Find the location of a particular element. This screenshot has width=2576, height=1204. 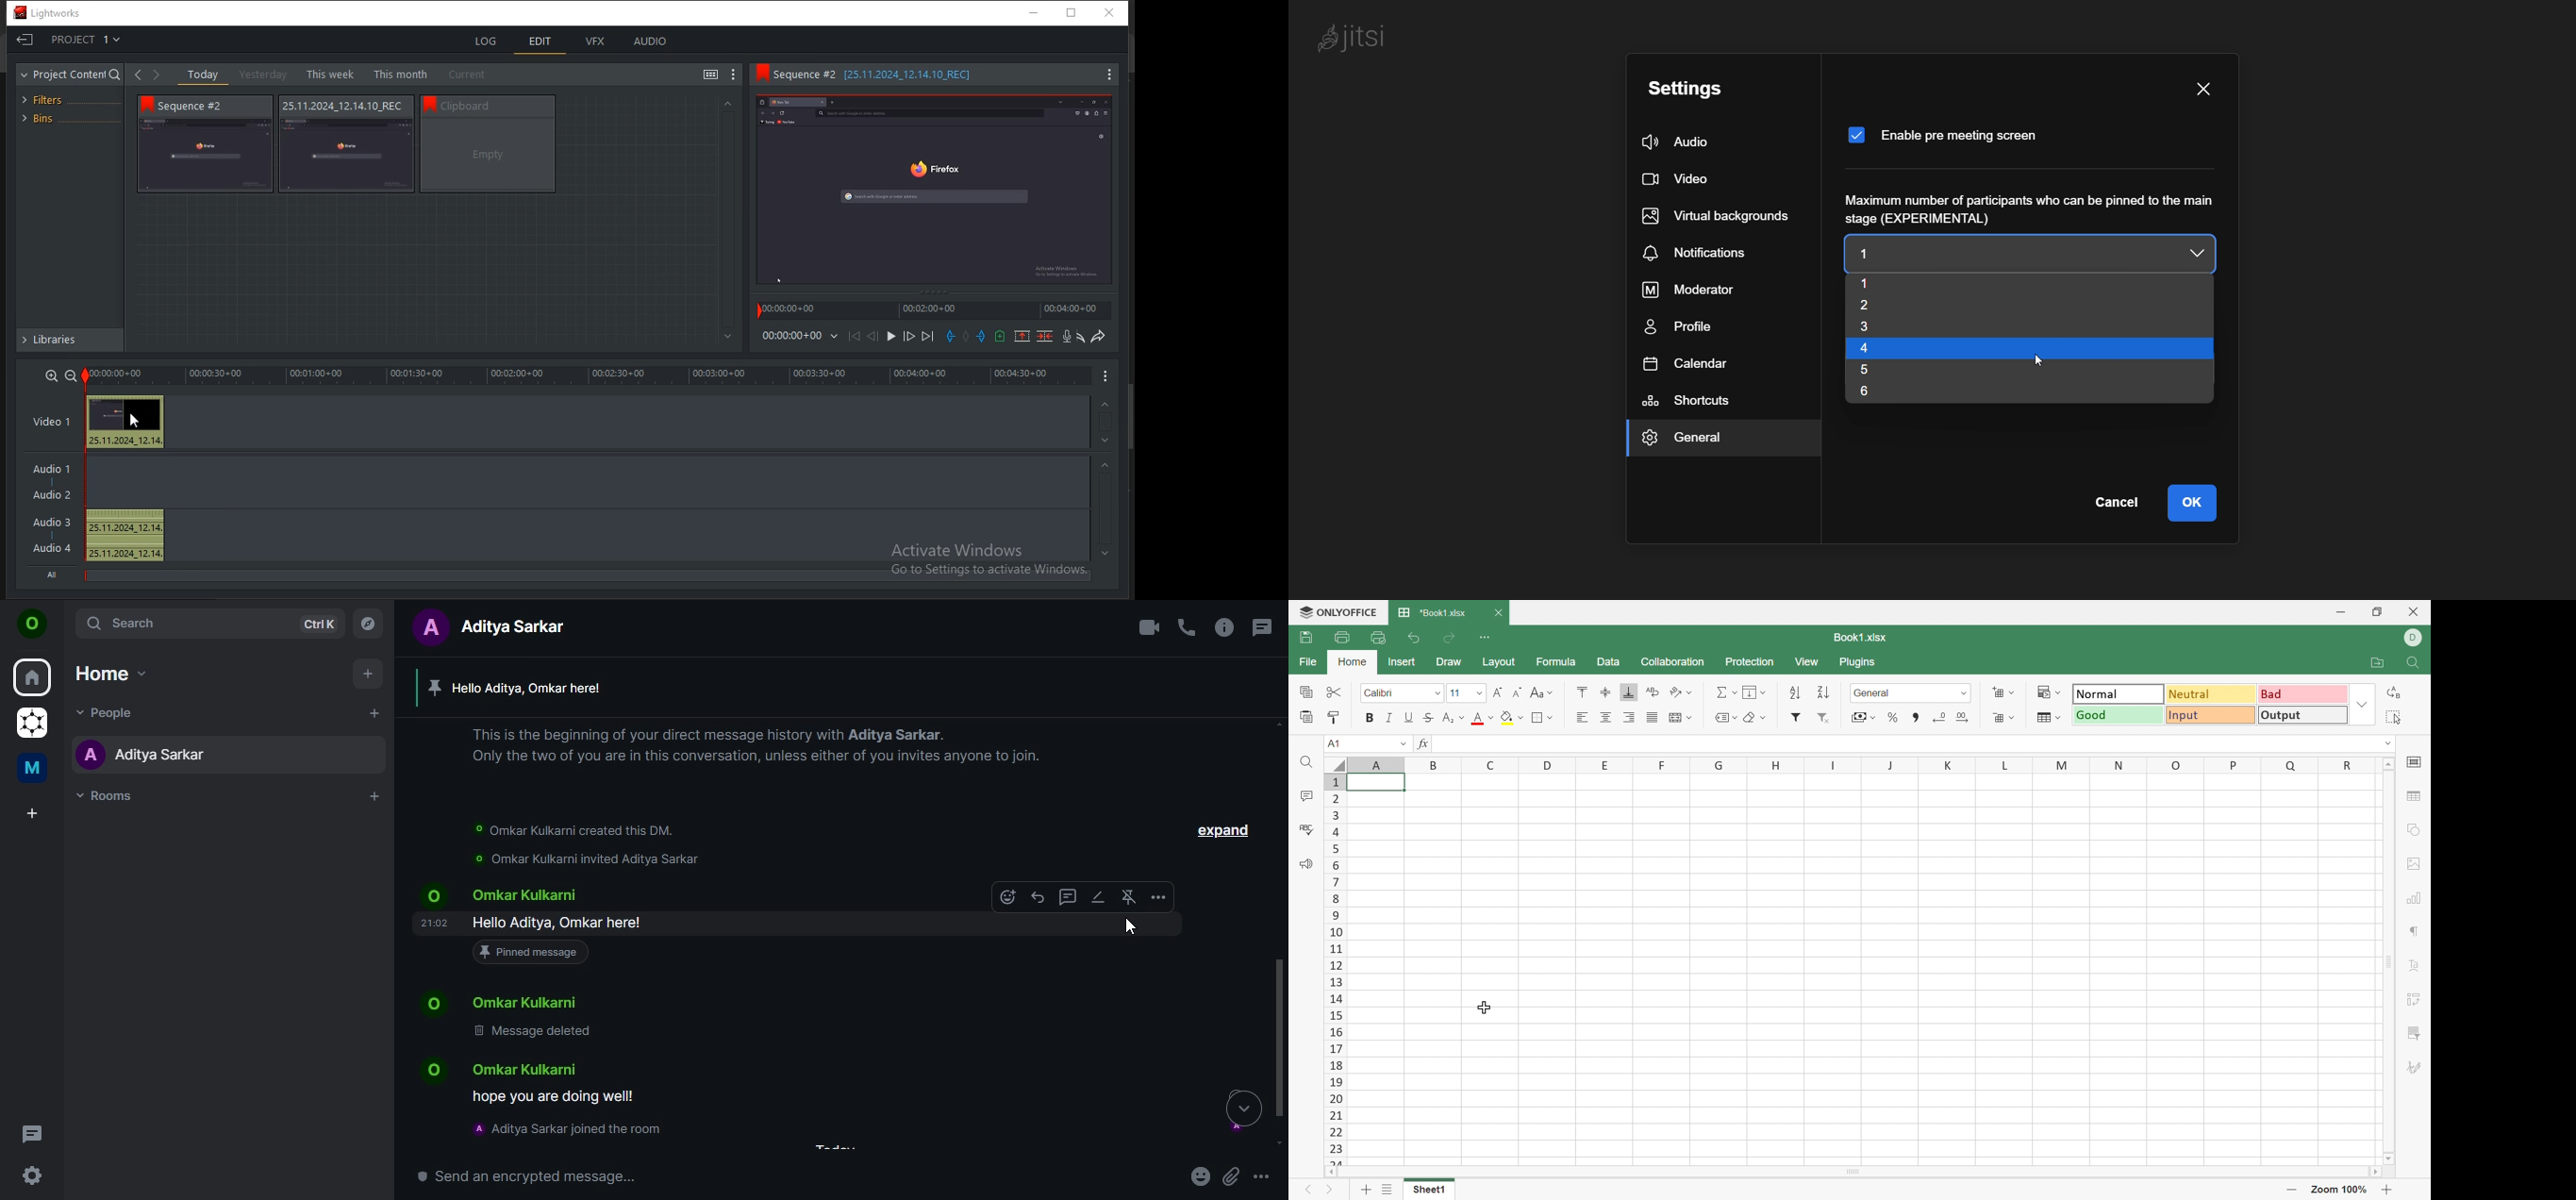

today is located at coordinates (204, 75).